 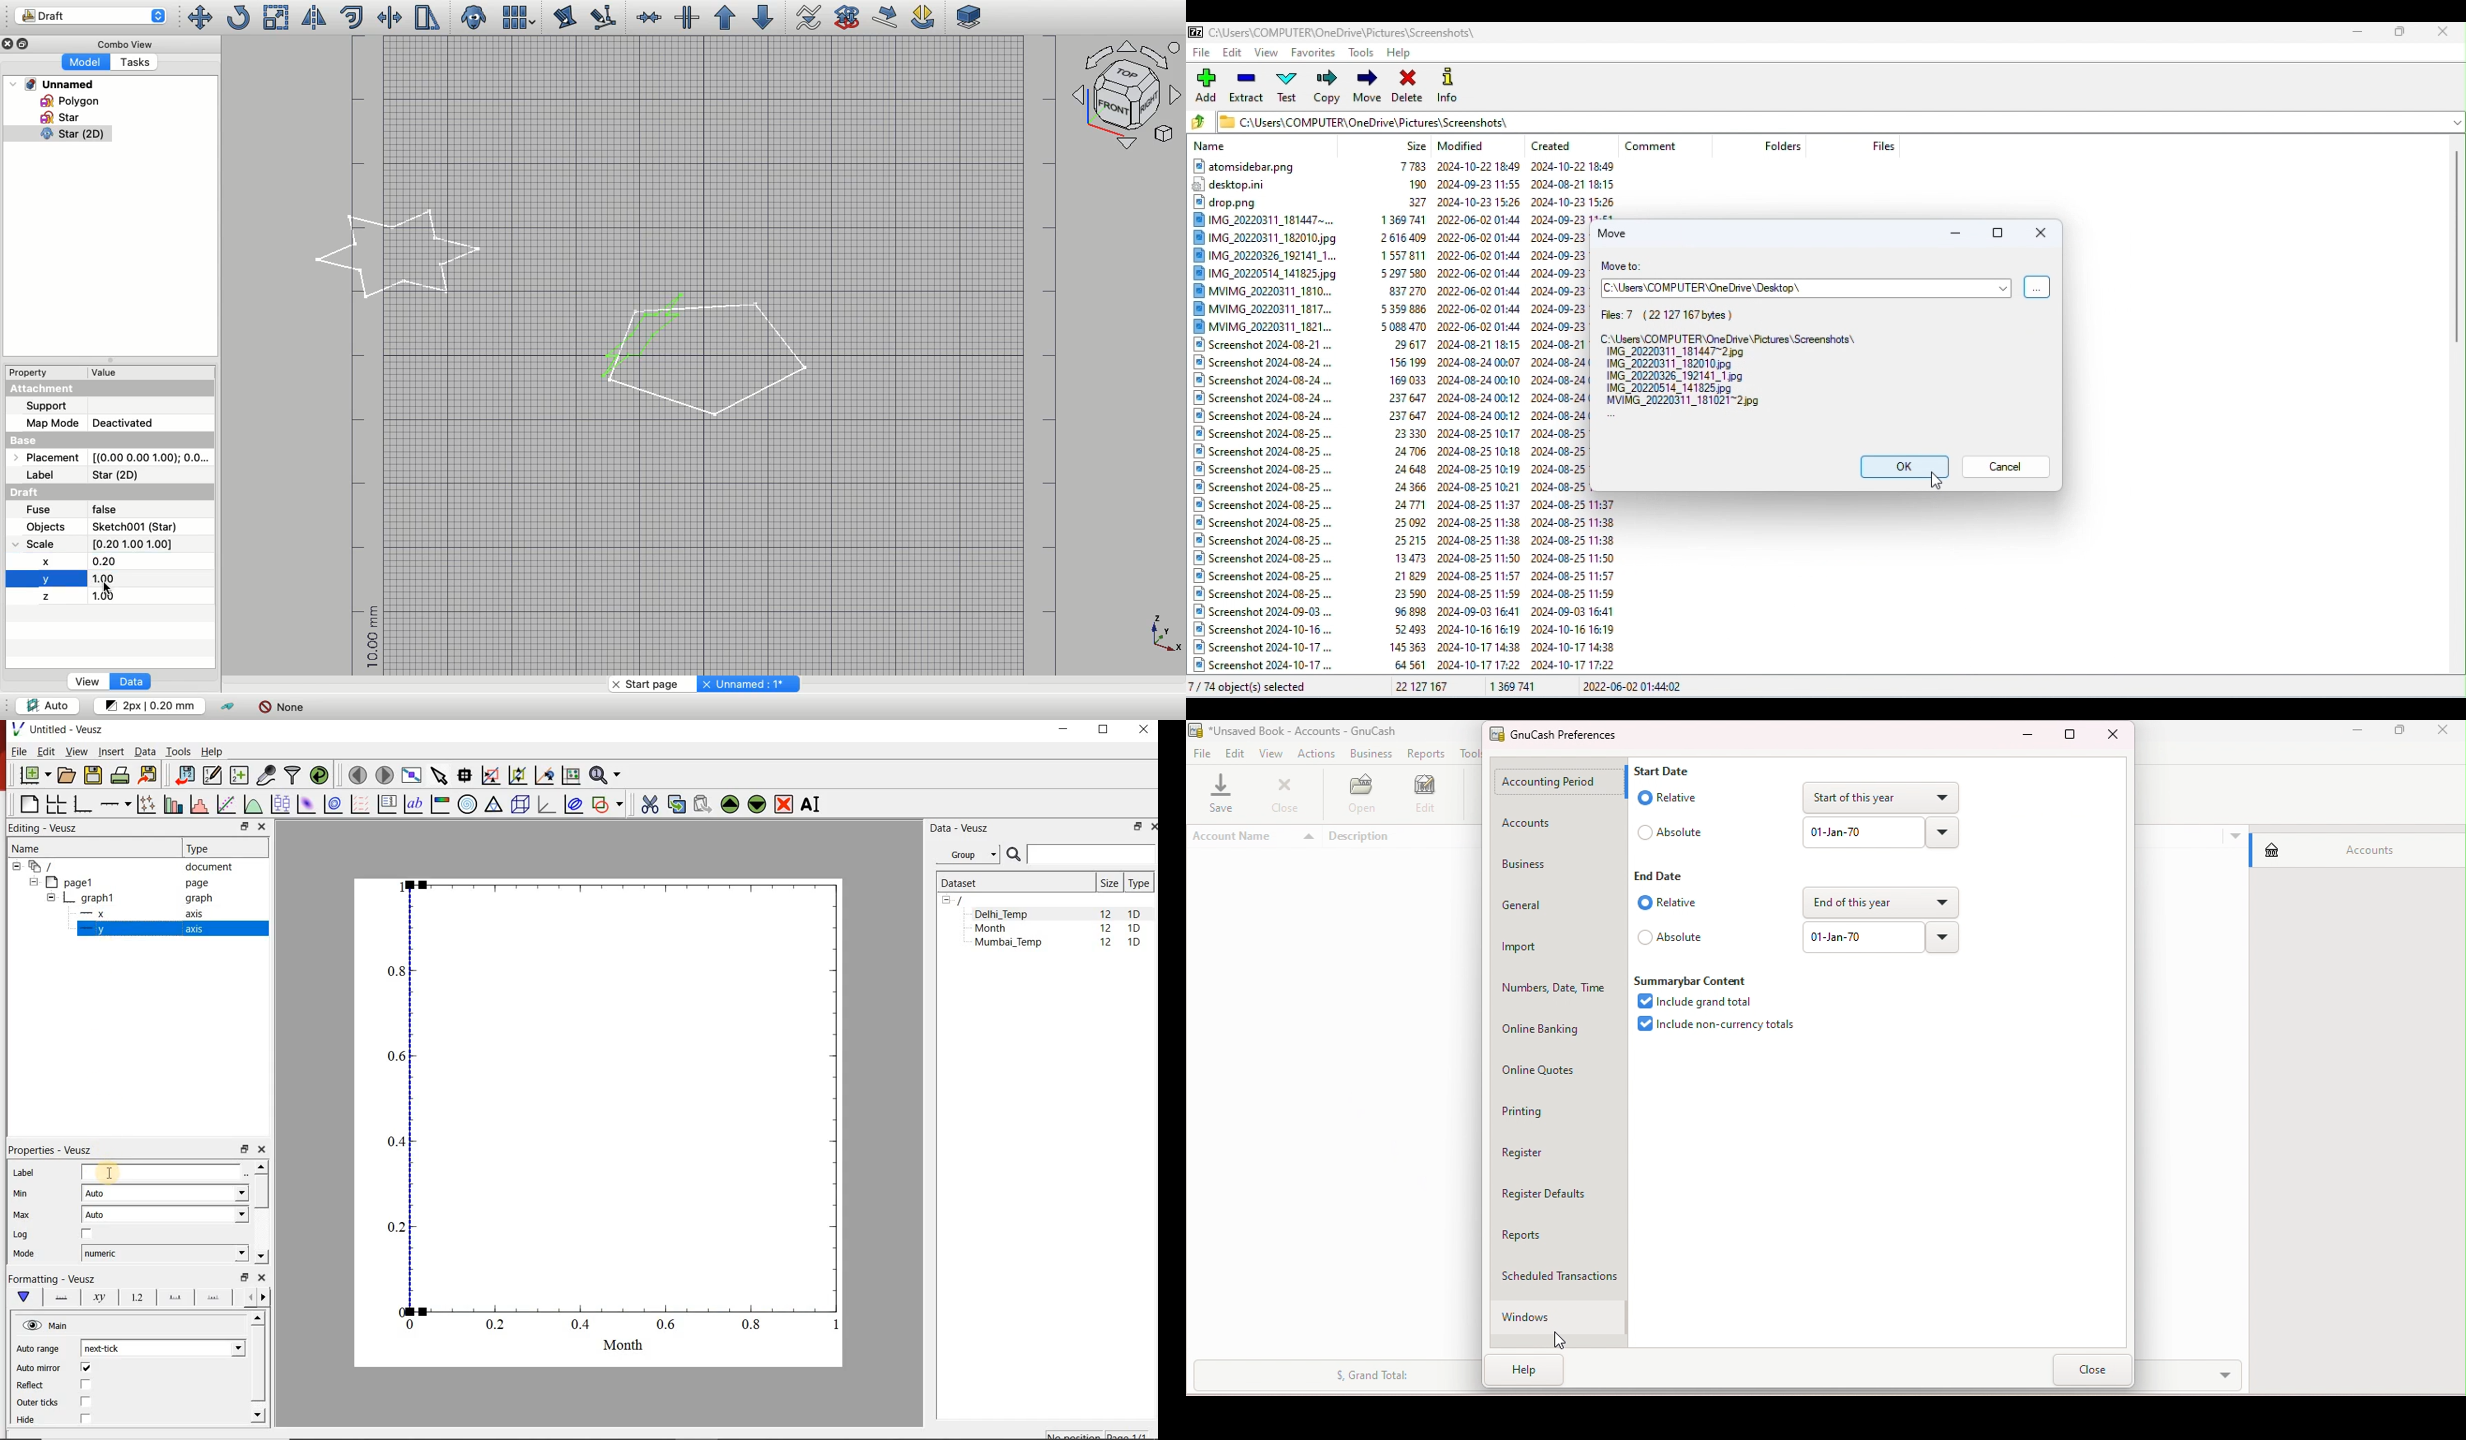 I want to click on Edit, so click(x=1235, y=753).